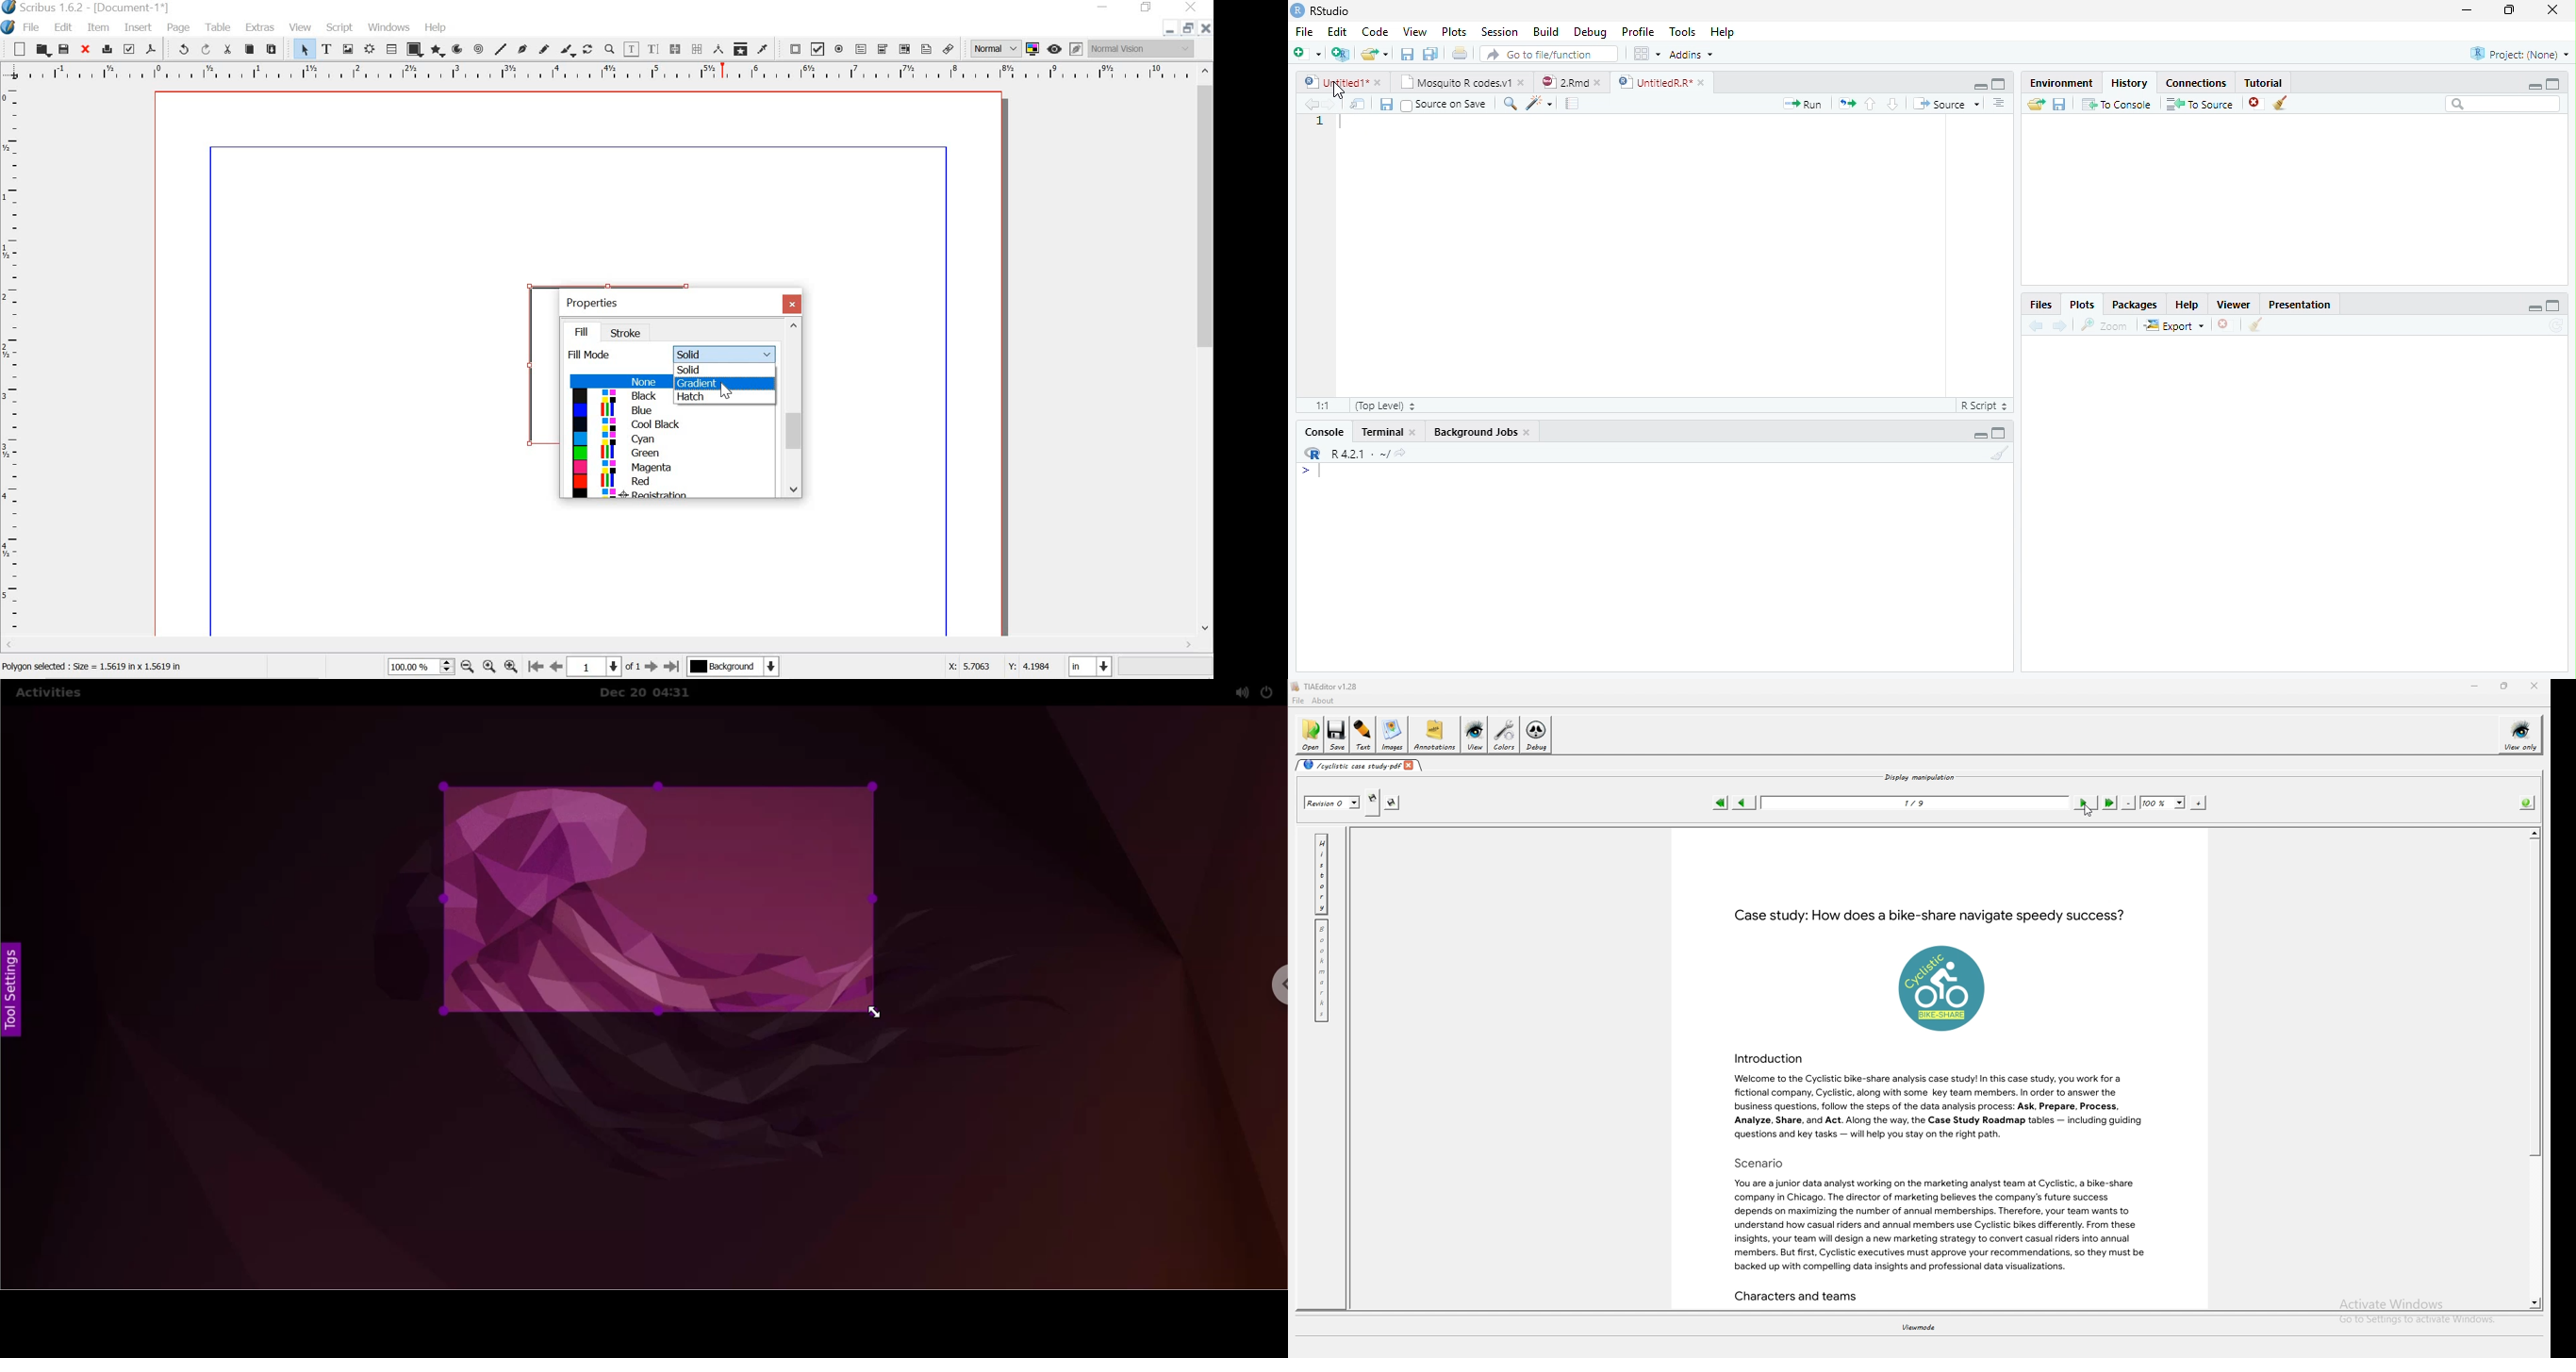 The width and height of the screenshot is (2576, 1372). I want to click on Maximize, so click(2000, 433).